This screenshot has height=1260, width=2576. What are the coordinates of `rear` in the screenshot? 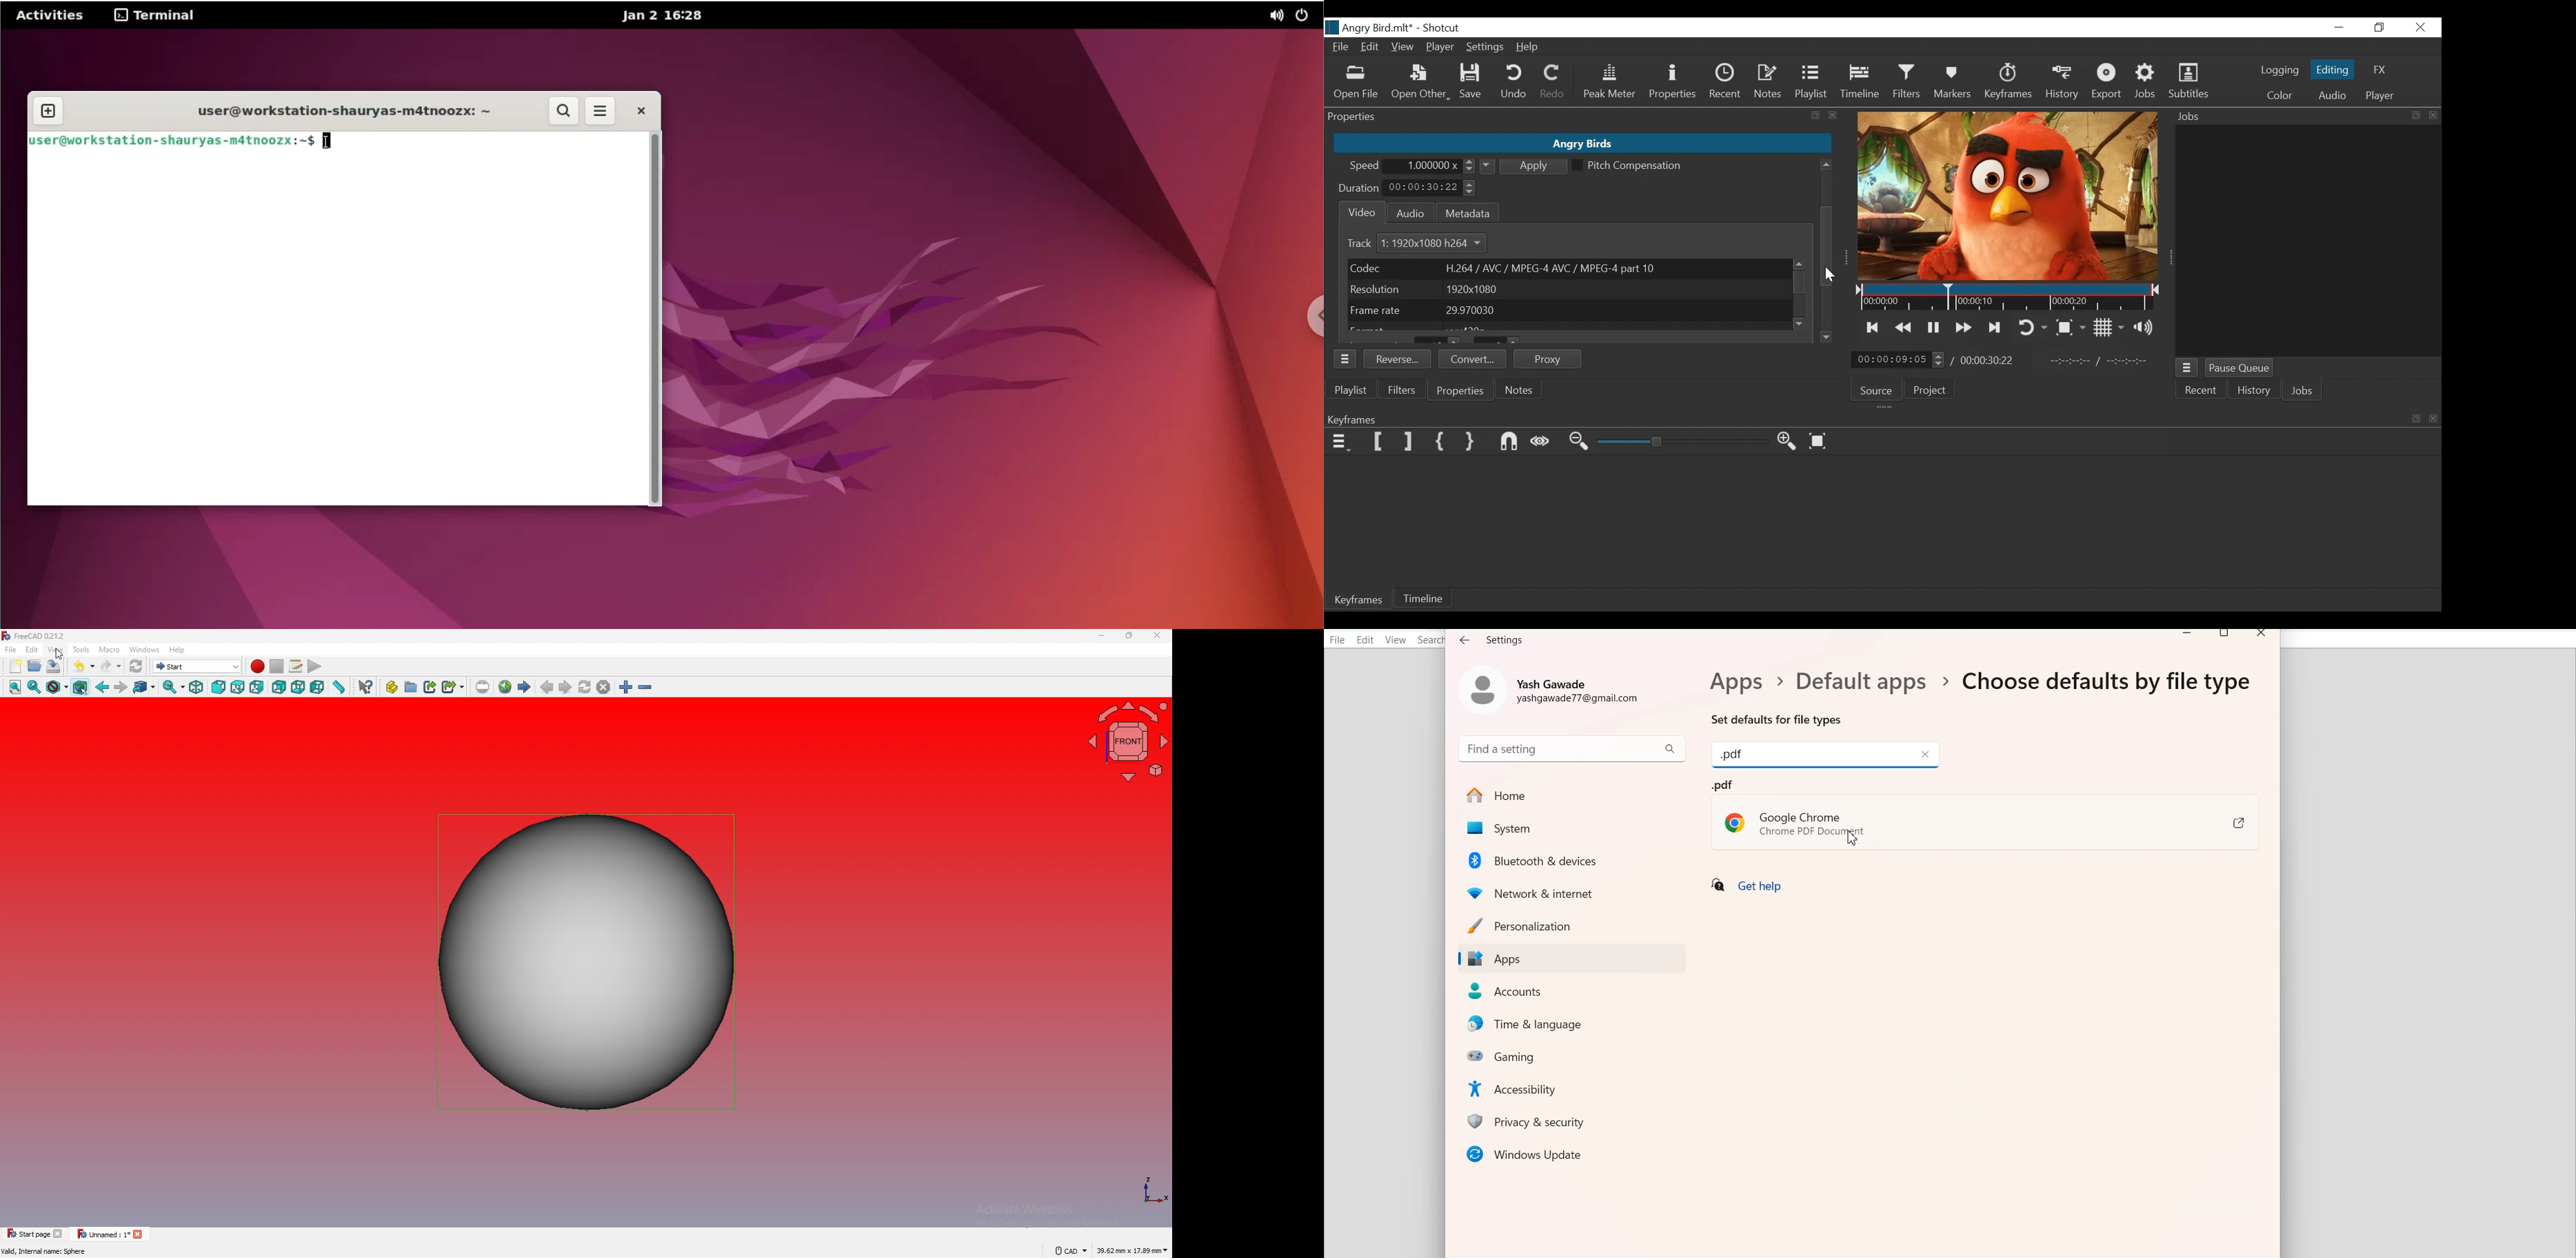 It's located at (278, 686).